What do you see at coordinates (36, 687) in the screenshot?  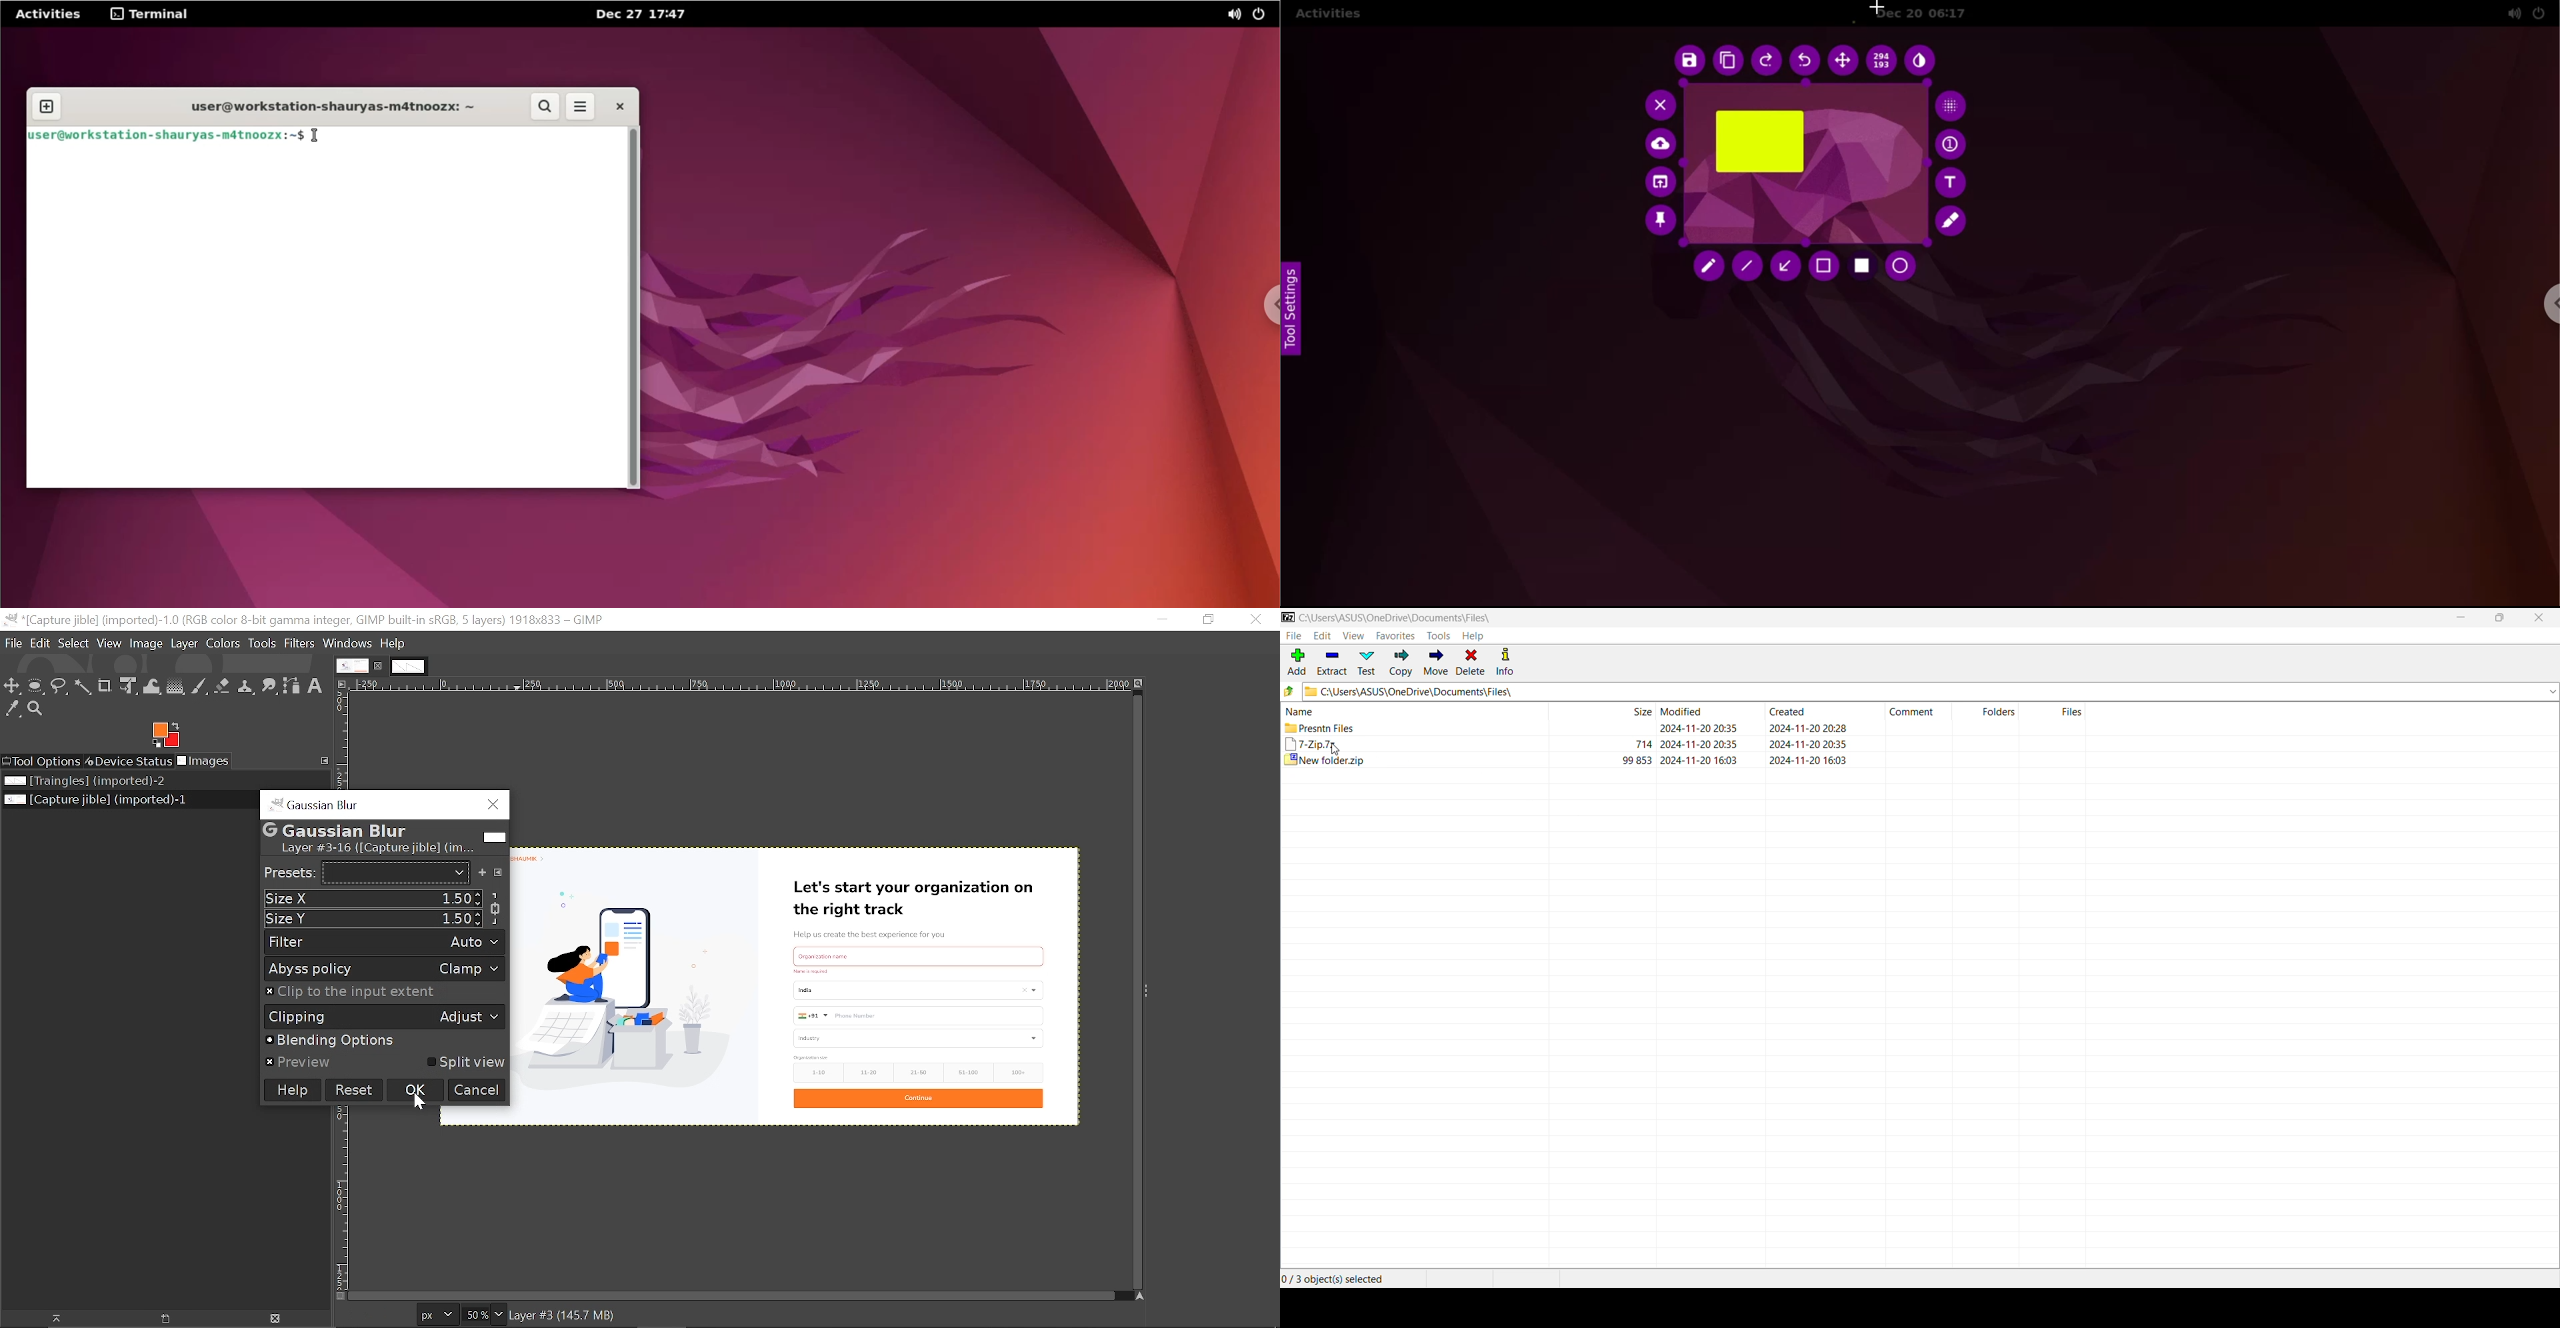 I see `Ellipse select tool` at bounding box center [36, 687].